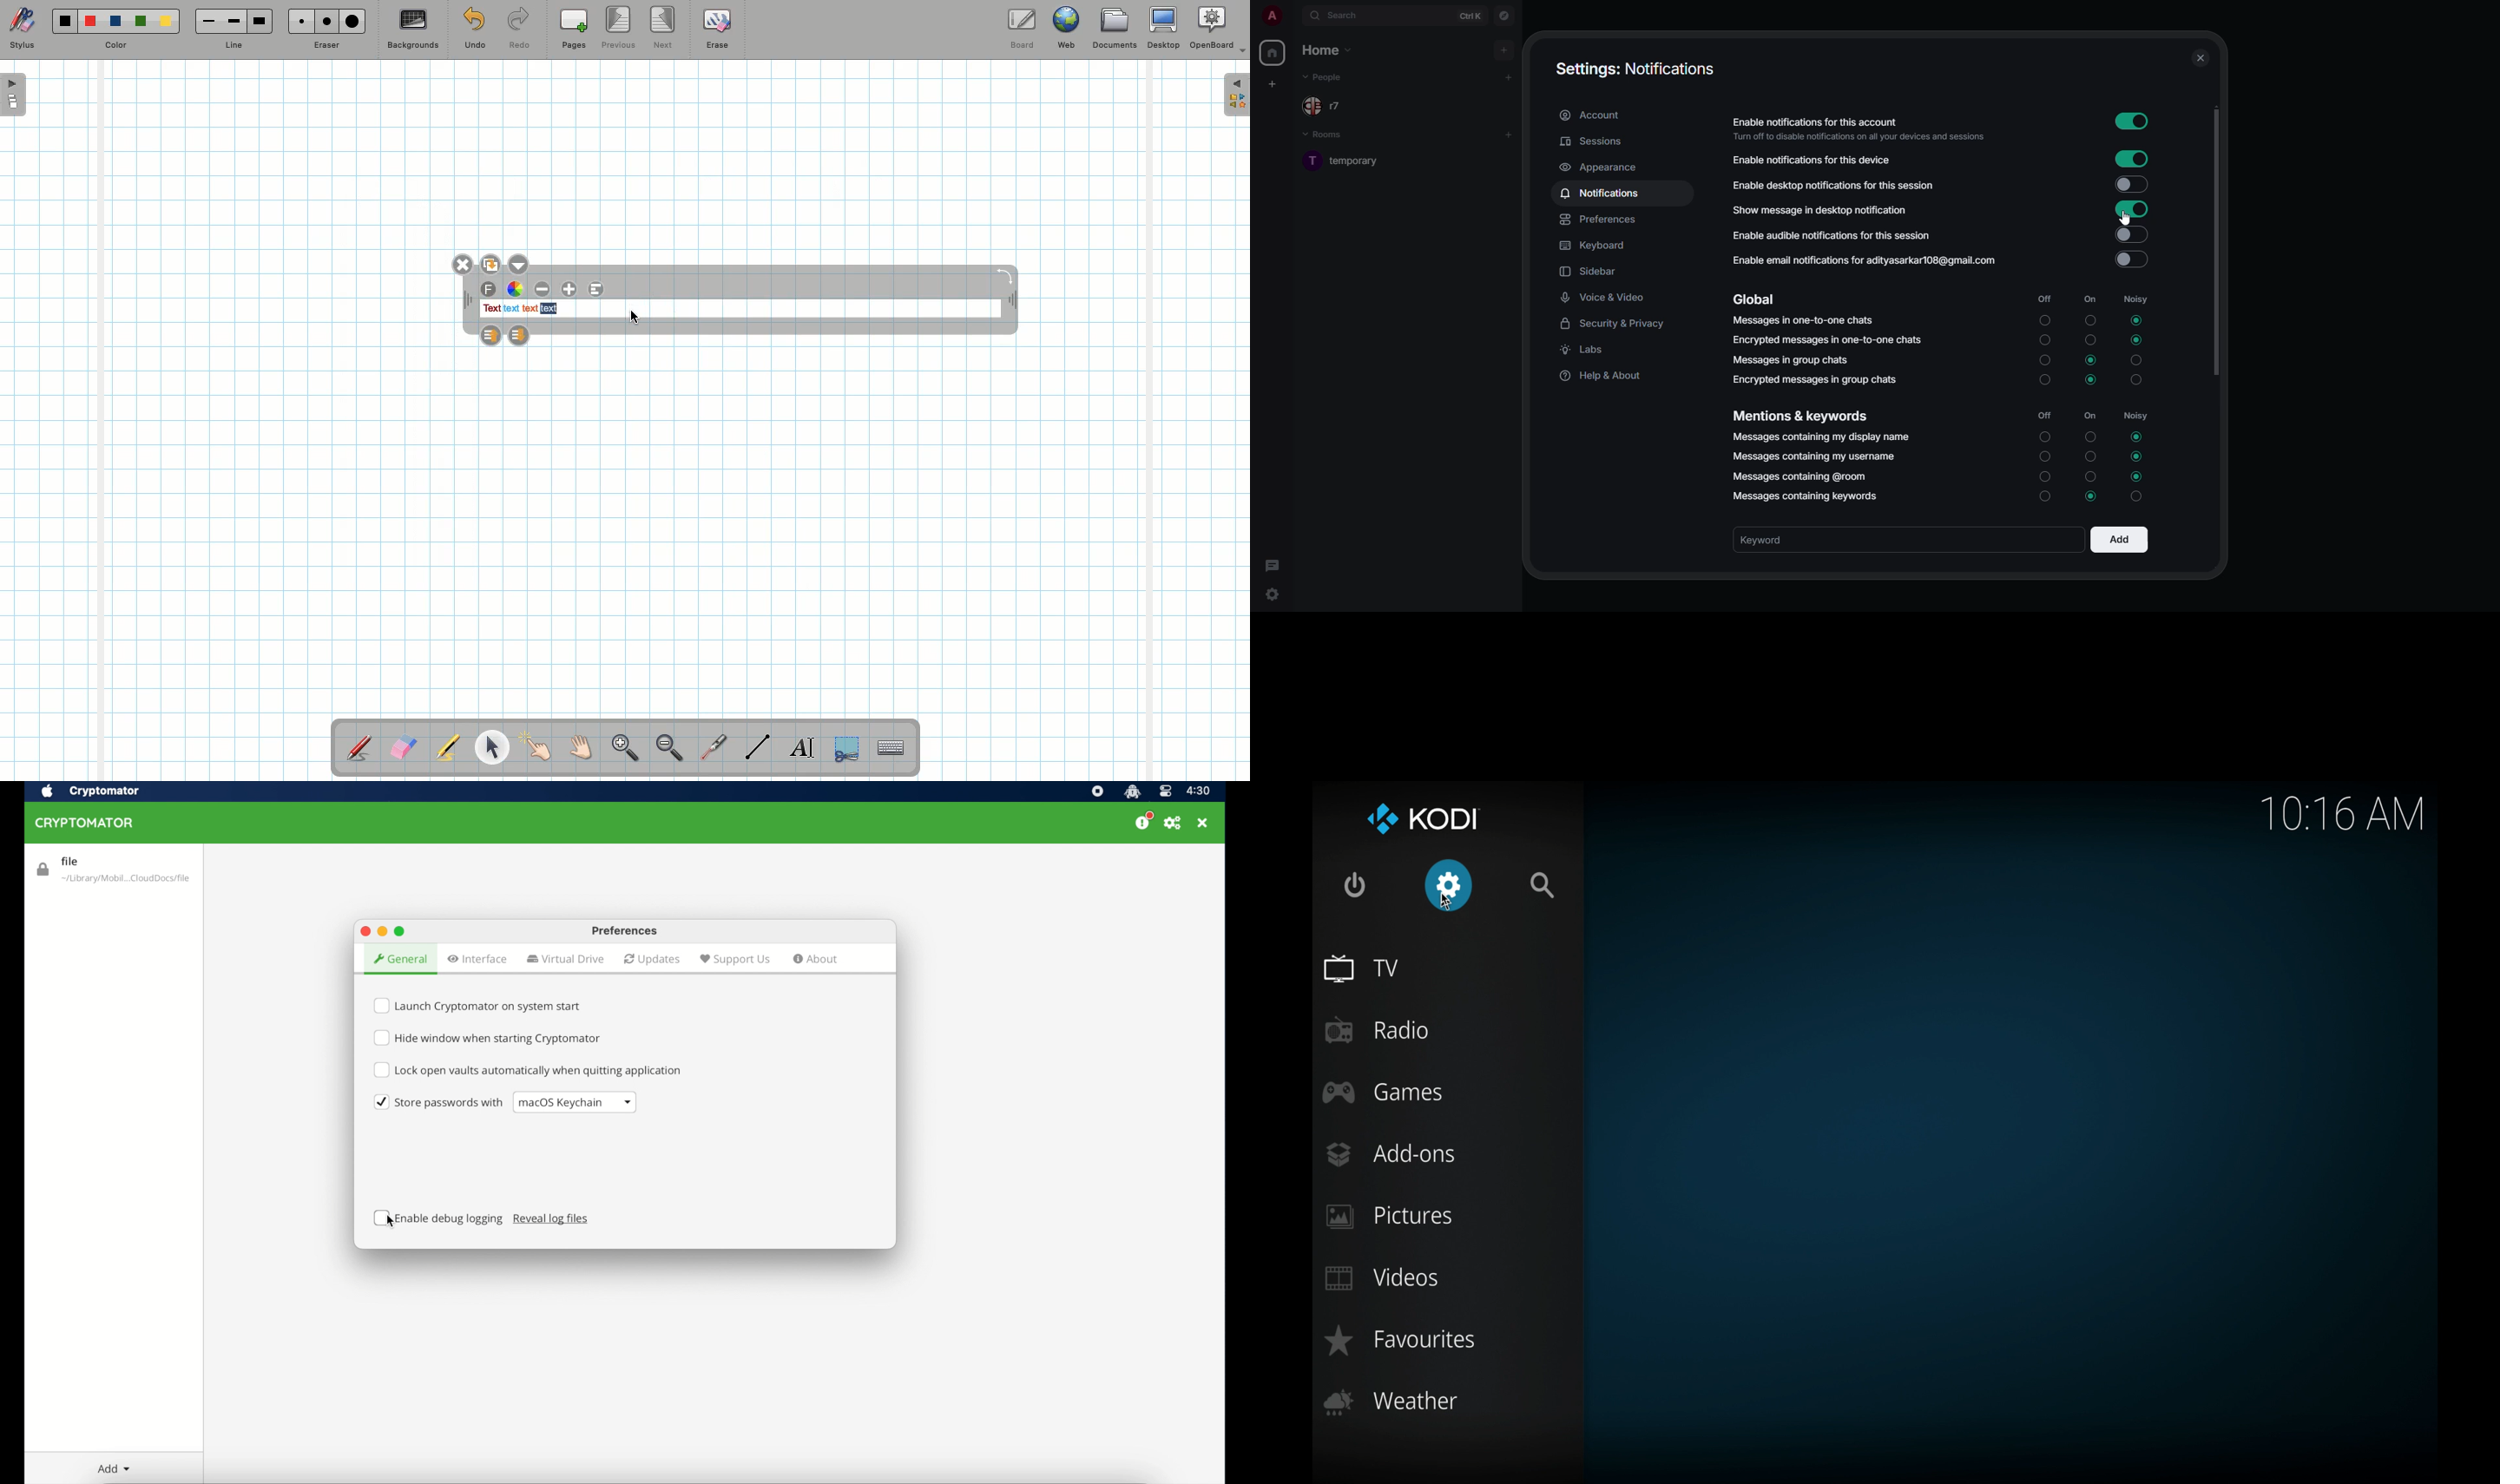 The width and height of the screenshot is (2520, 1484). Describe the element at coordinates (2044, 456) in the screenshot. I see `Off Unselected` at that location.